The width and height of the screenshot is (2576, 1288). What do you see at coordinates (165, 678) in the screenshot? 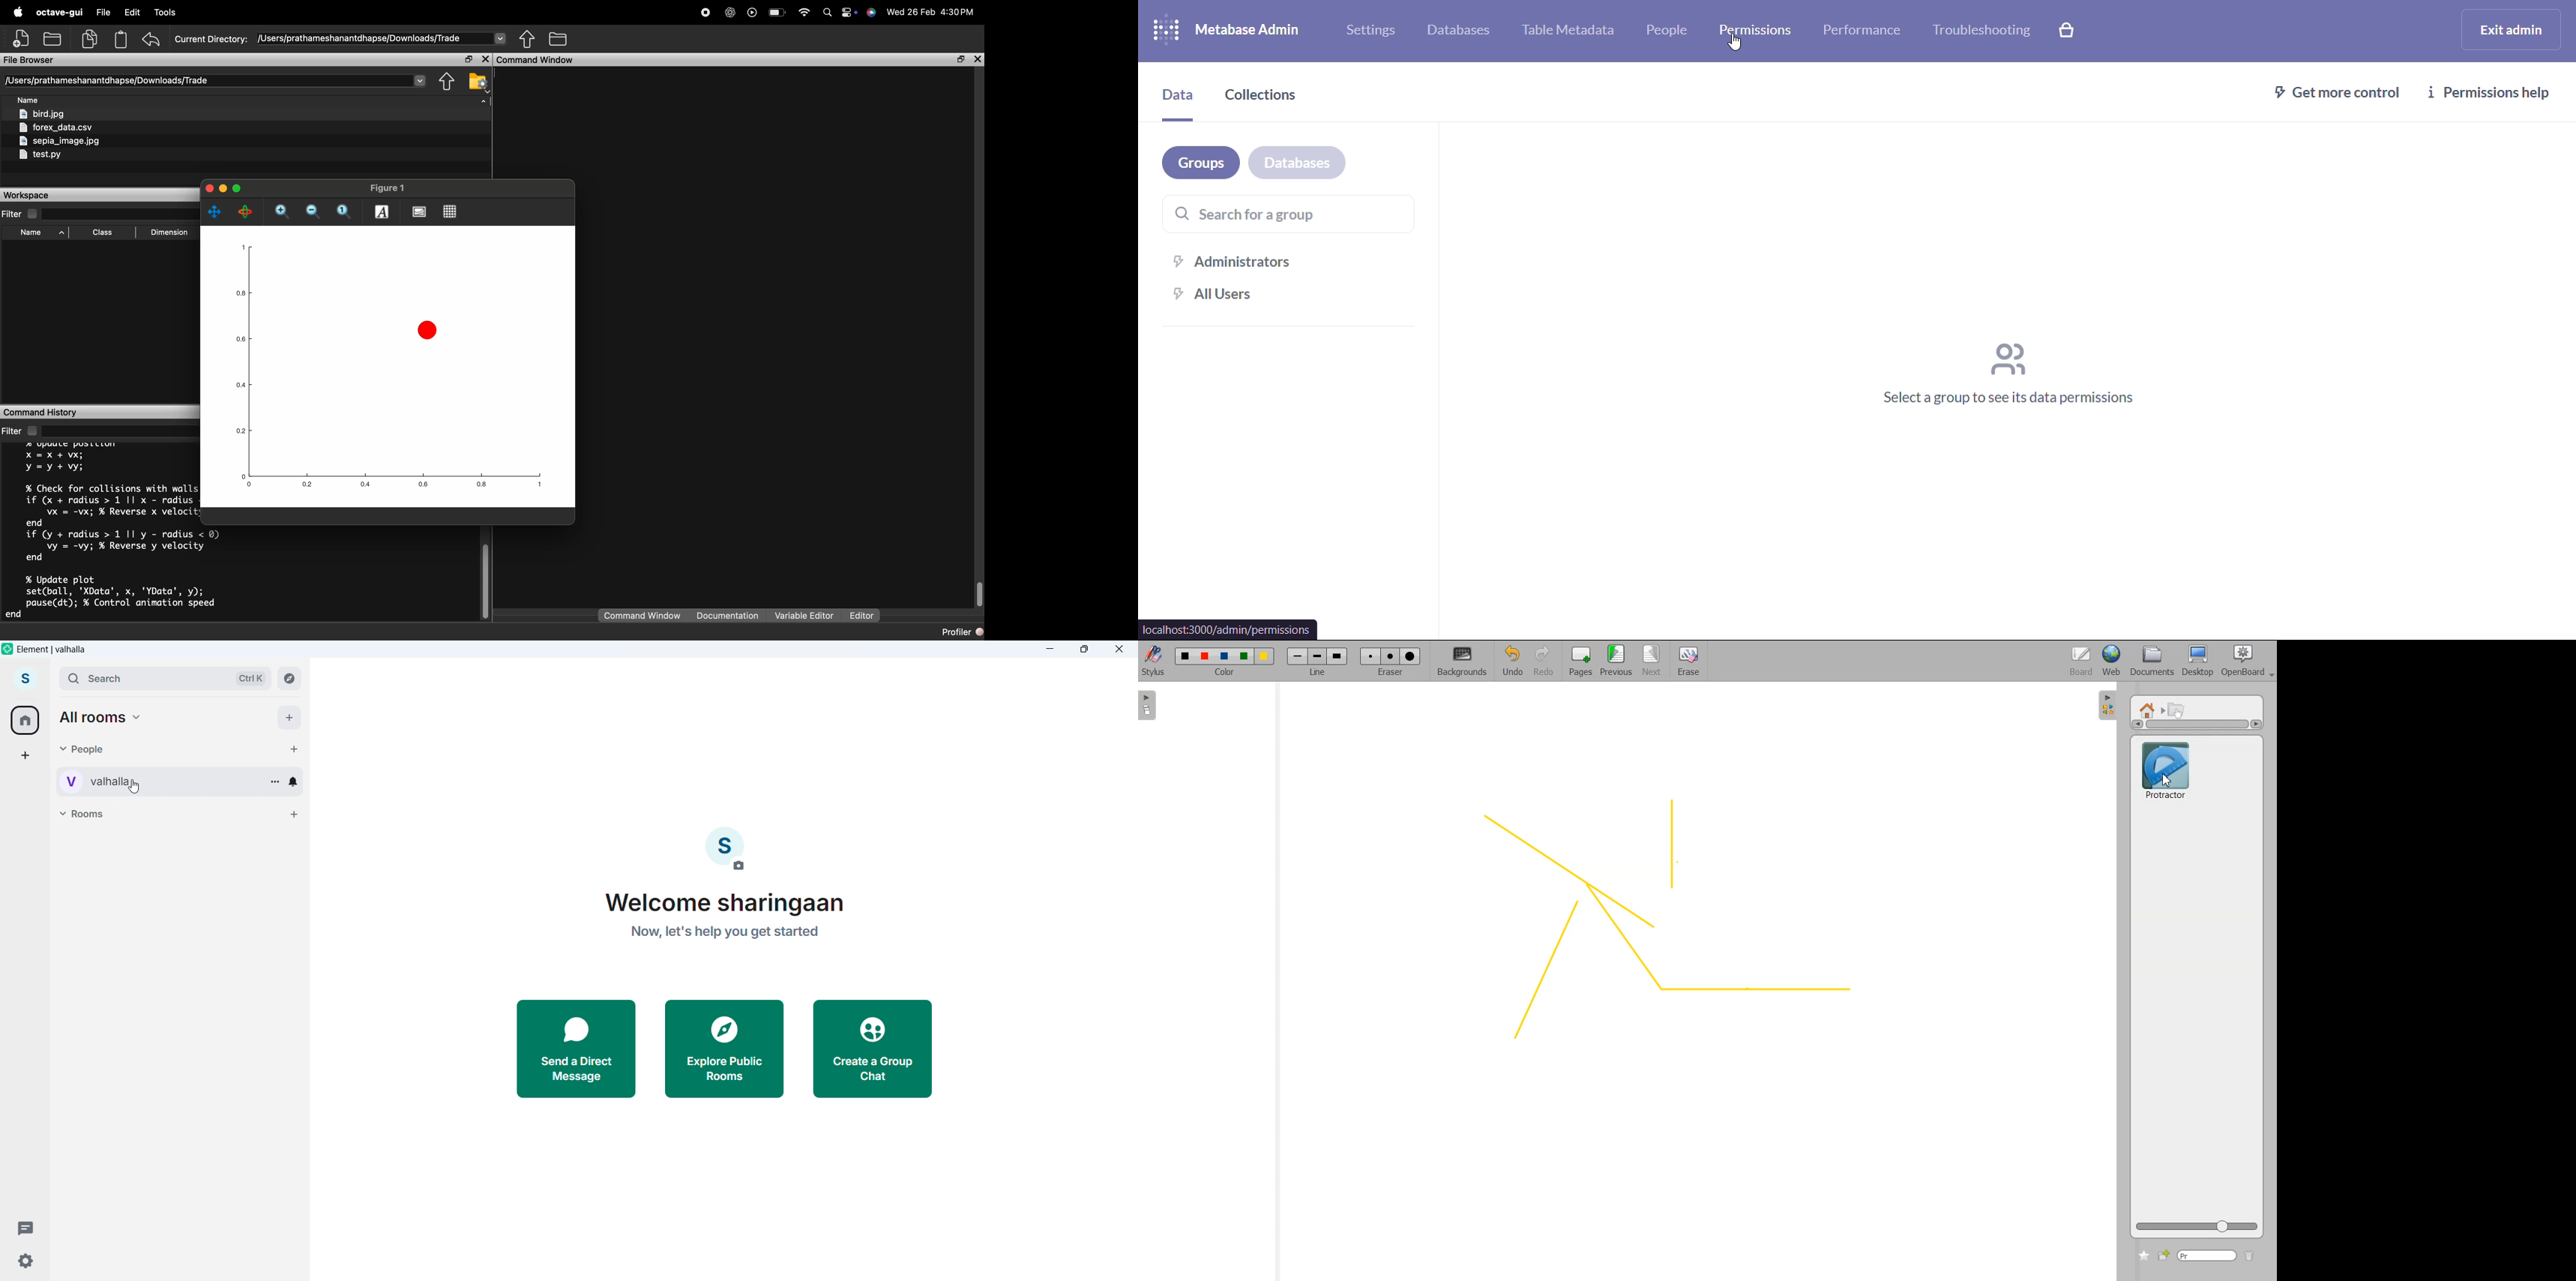
I see `Search` at bounding box center [165, 678].